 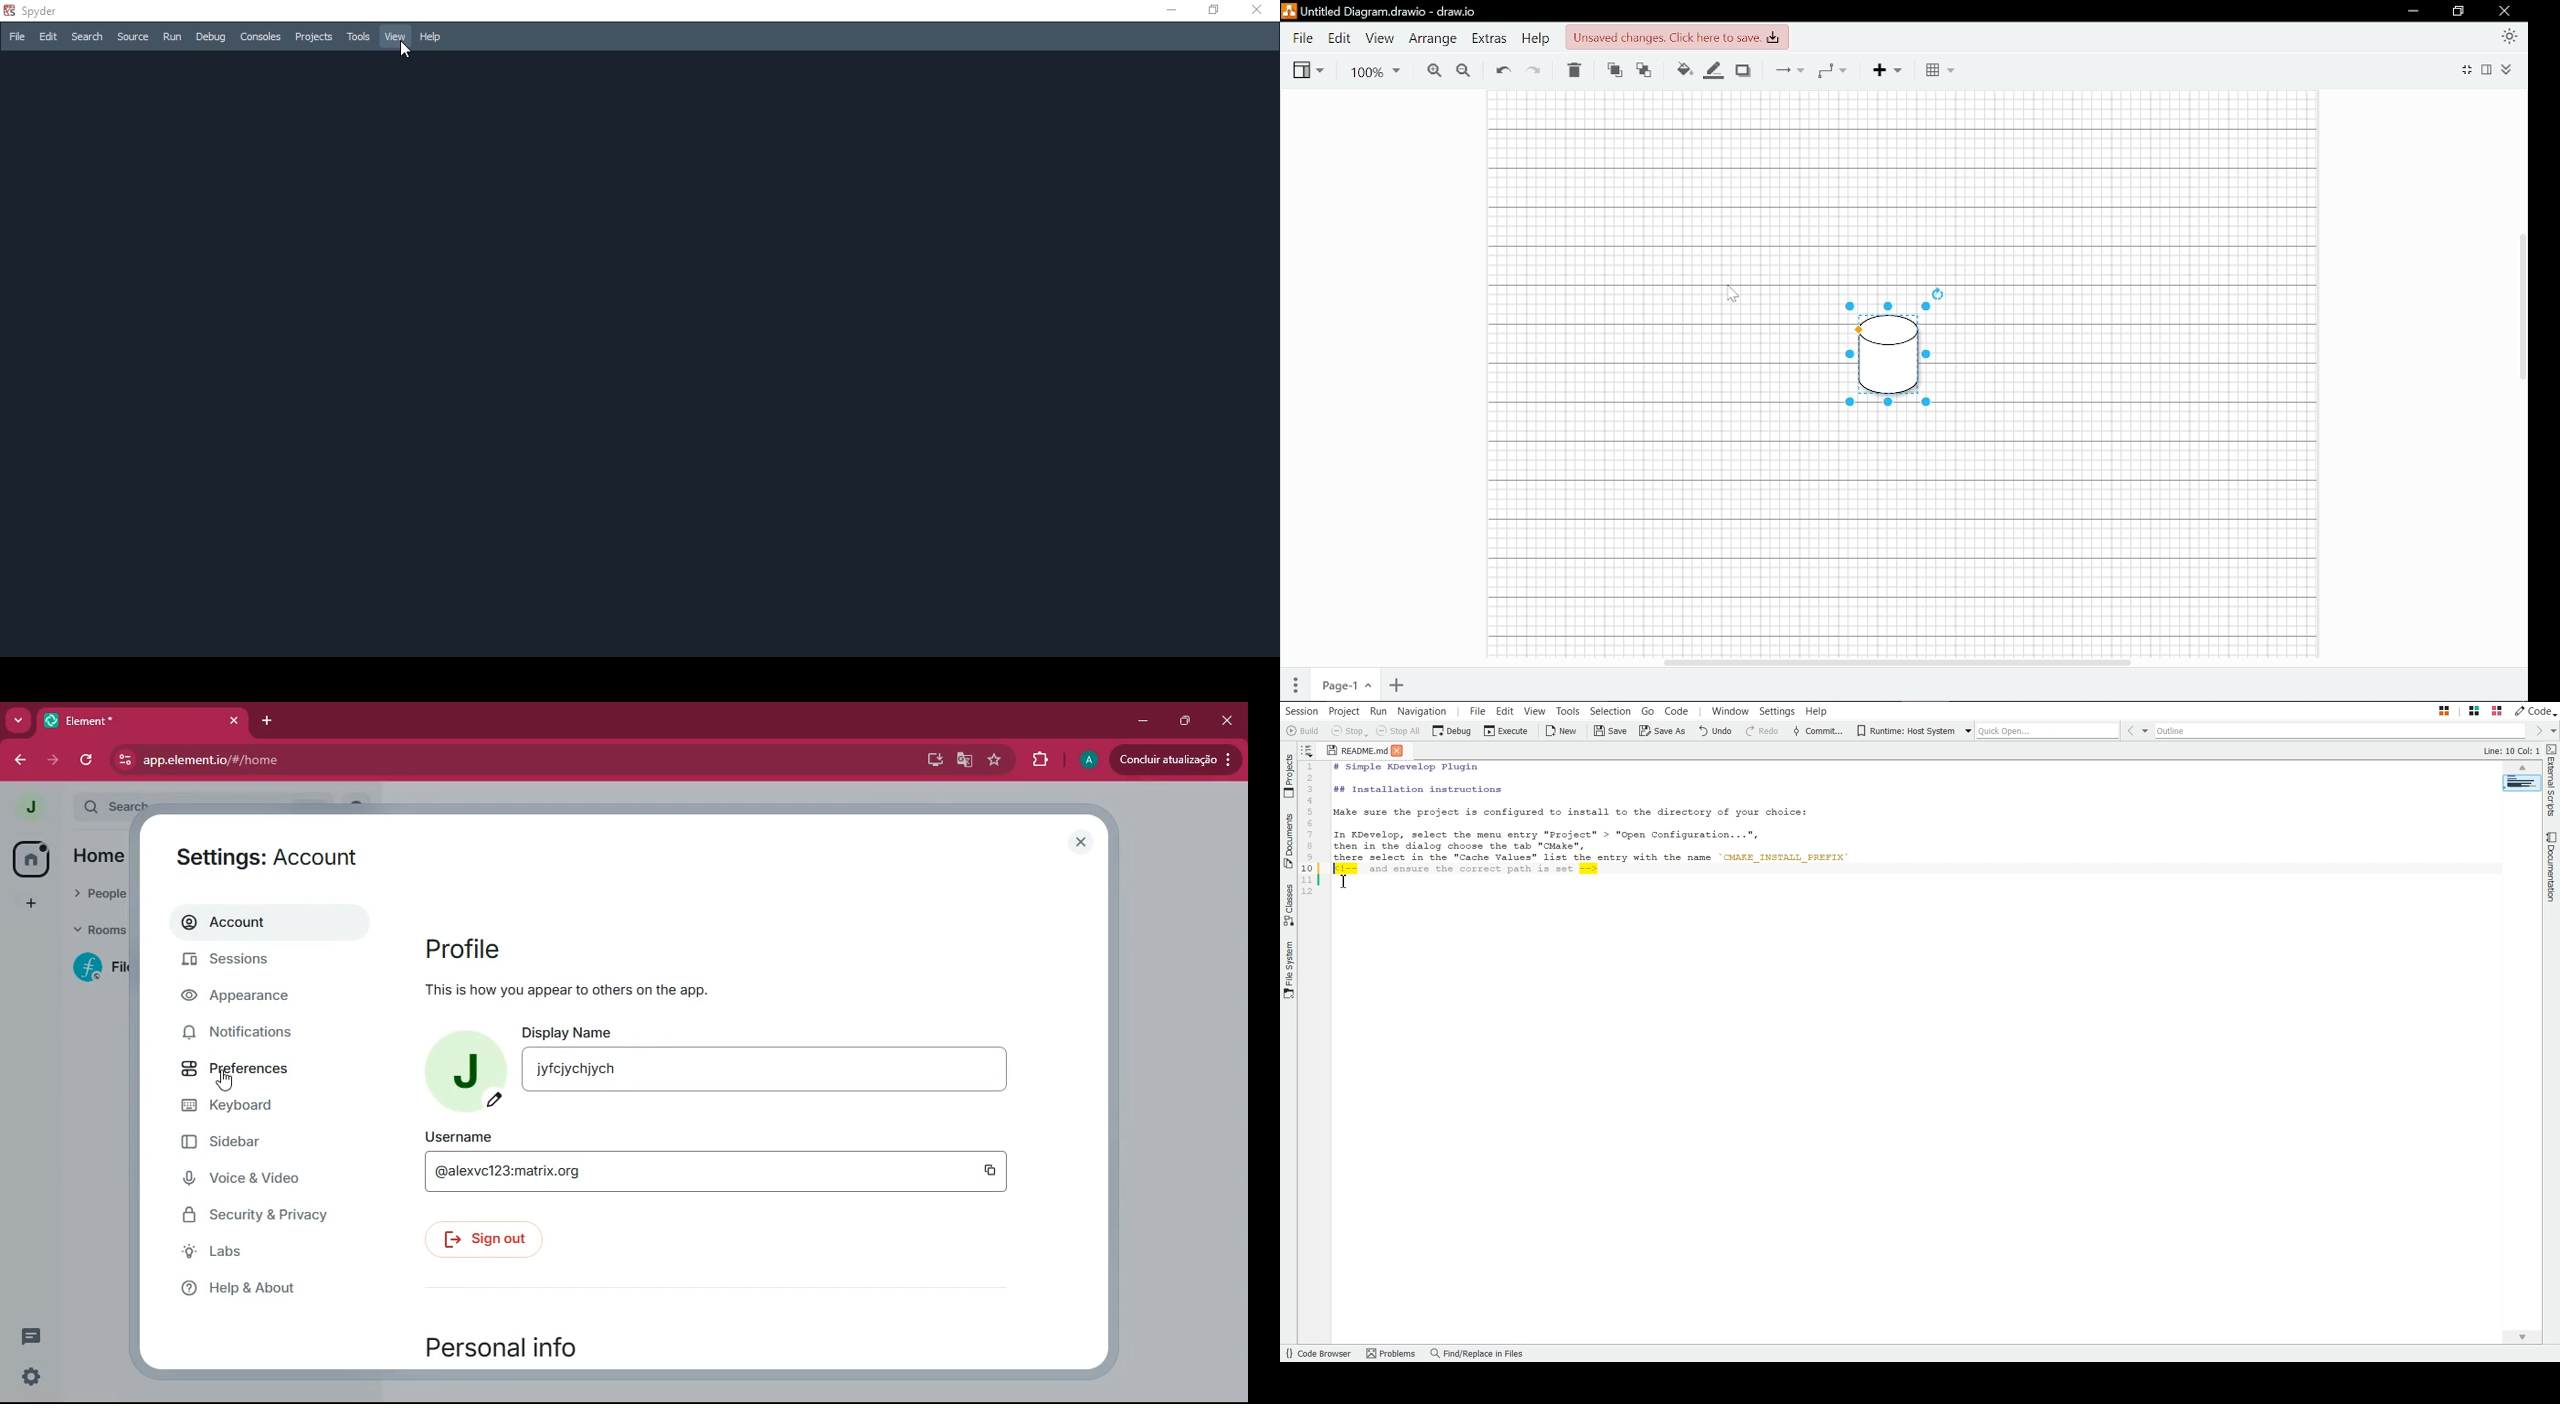 I want to click on Zoom, so click(x=1374, y=70).